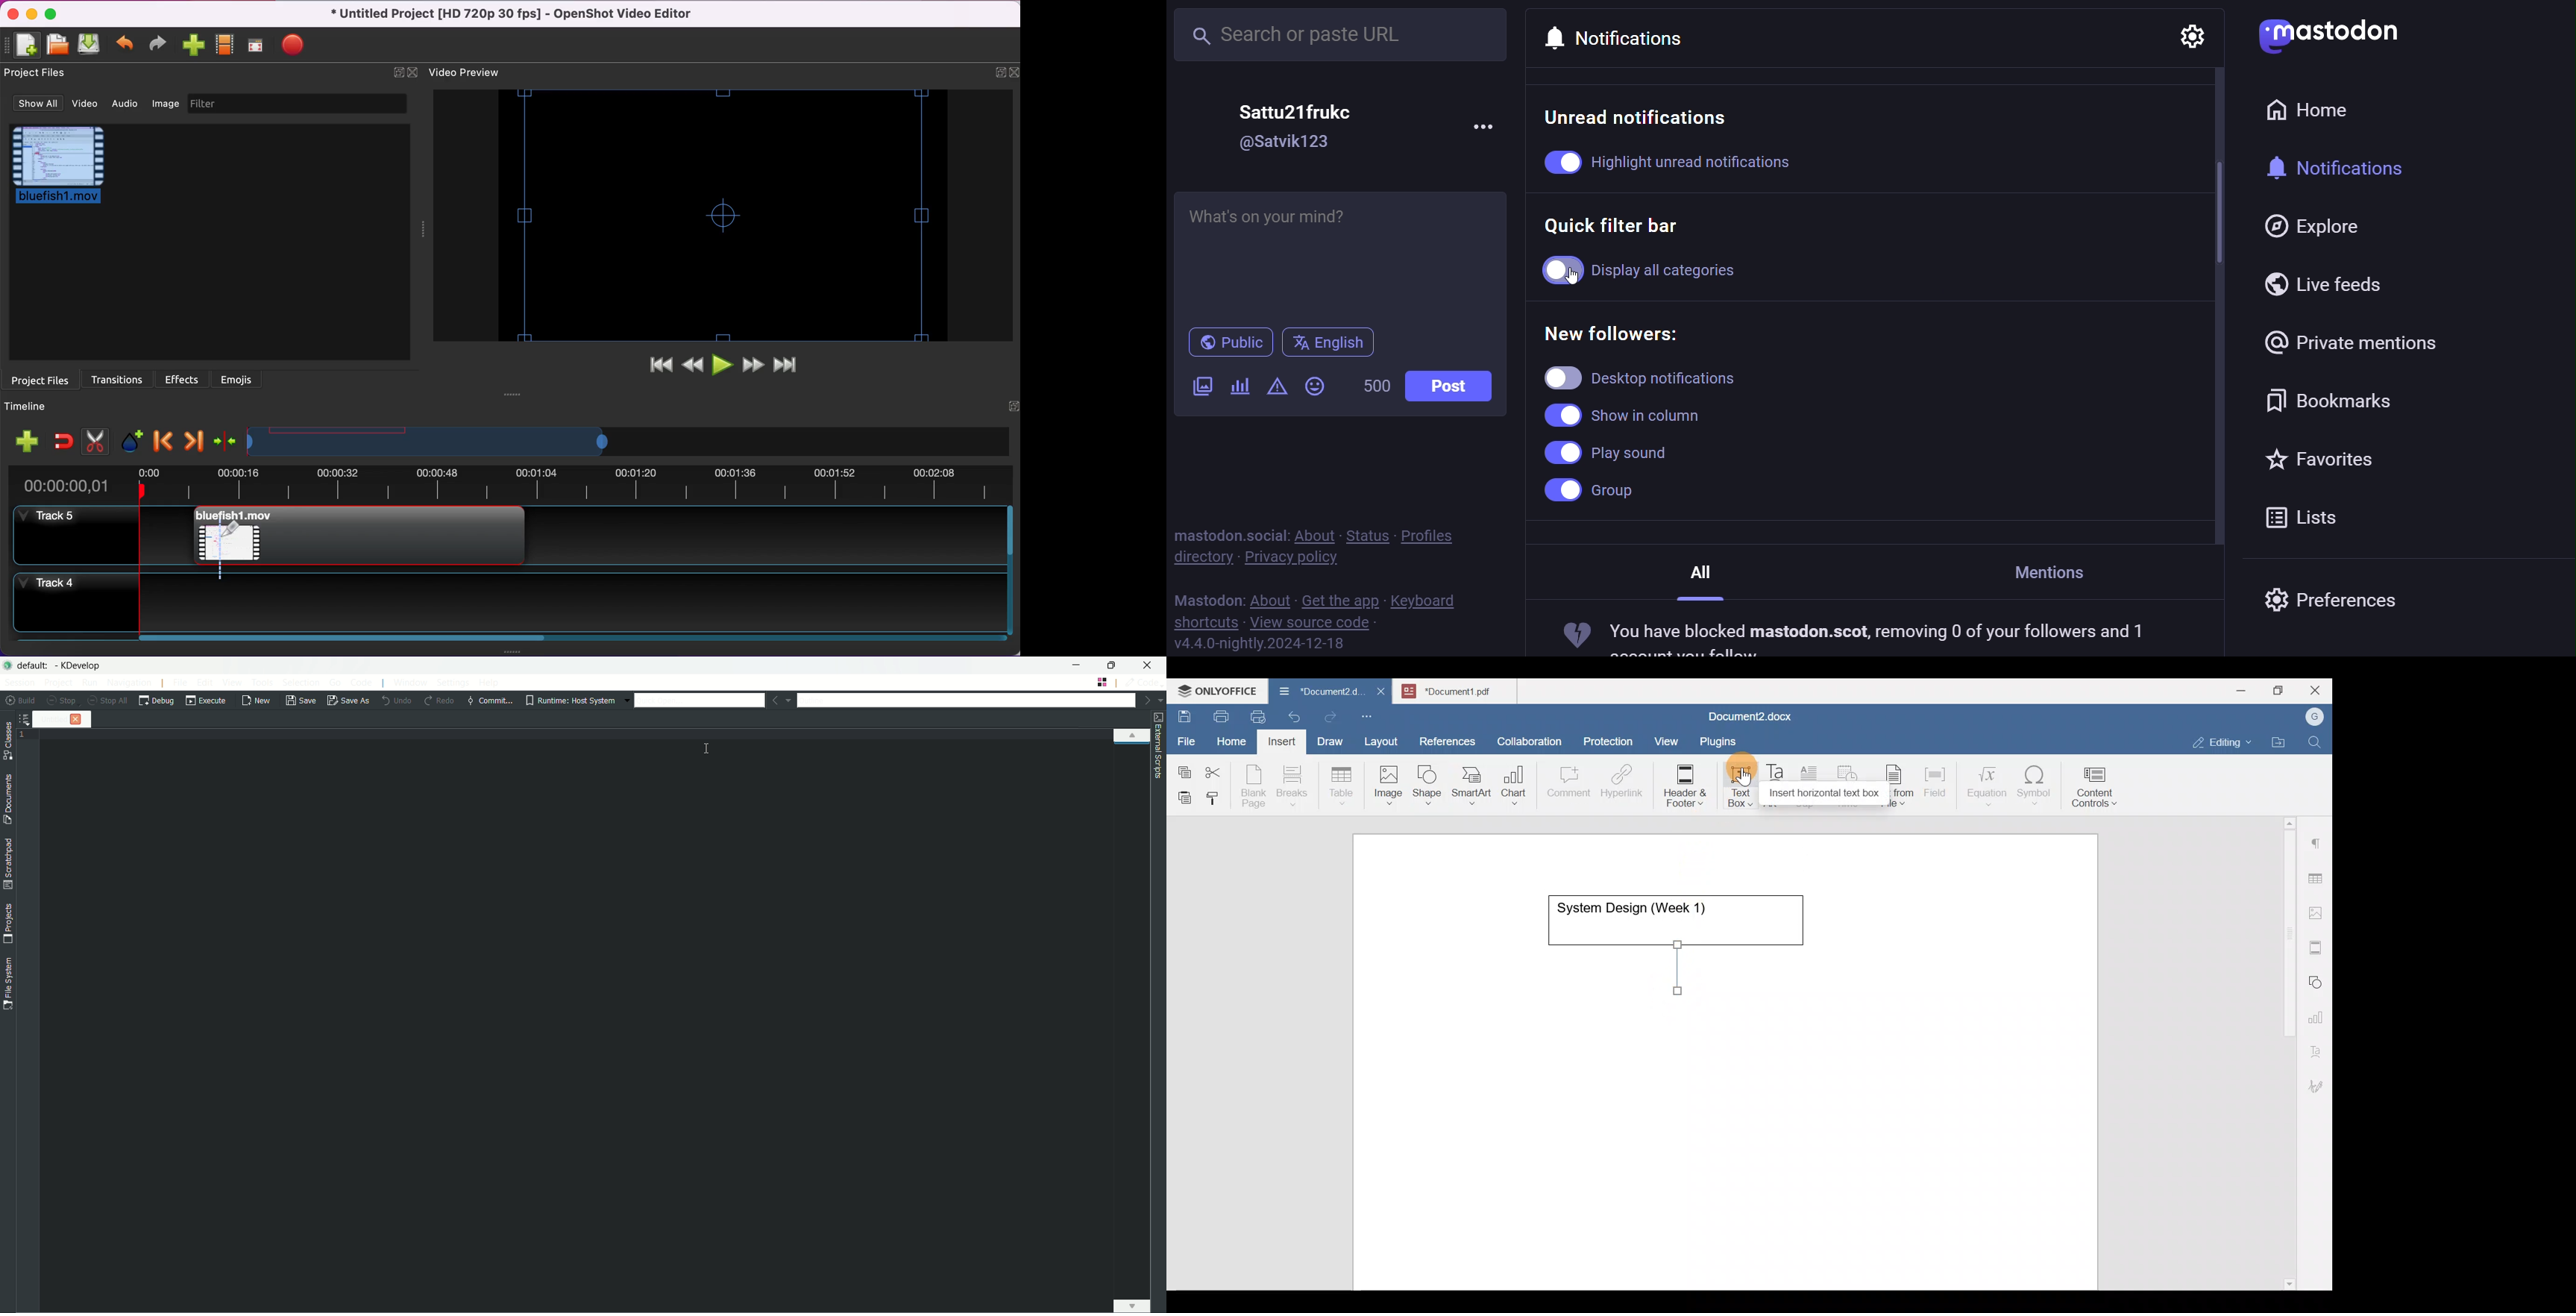 Image resolution: width=2576 pixels, height=1316 pixels. I want to click on Close, so click(2317, 691).